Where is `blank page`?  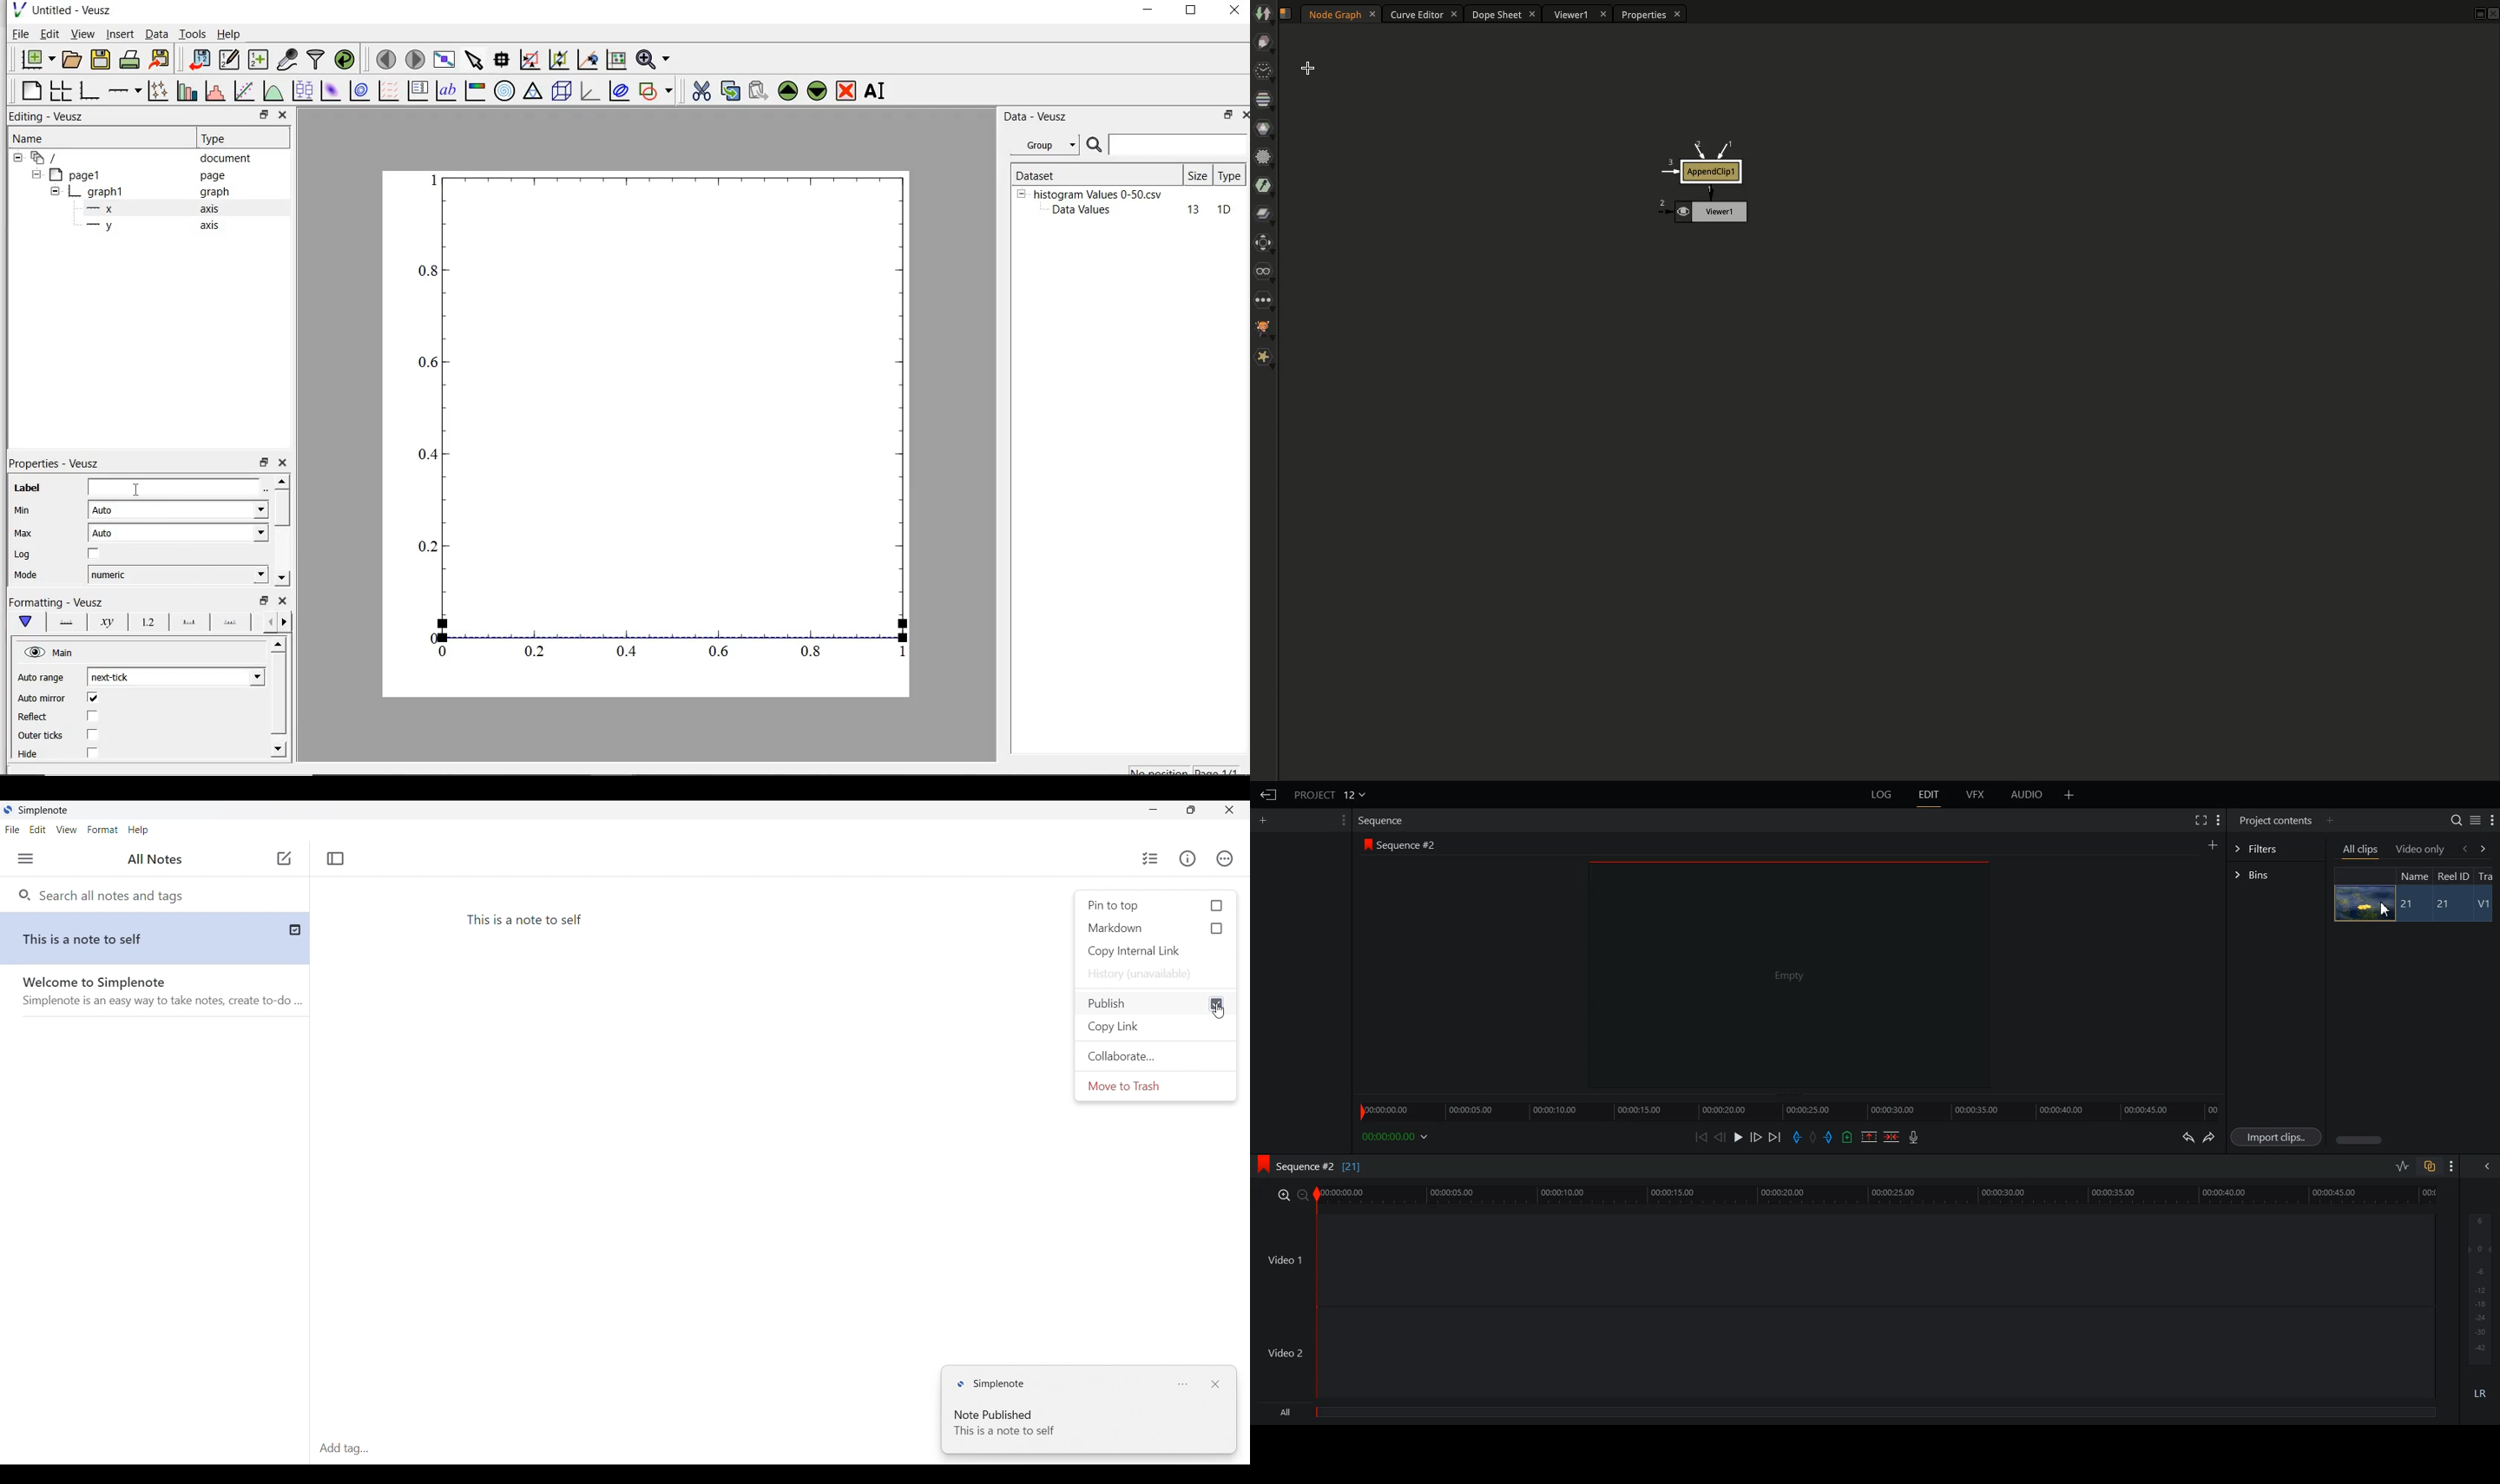
blank page is located at coordinates (32, 91).